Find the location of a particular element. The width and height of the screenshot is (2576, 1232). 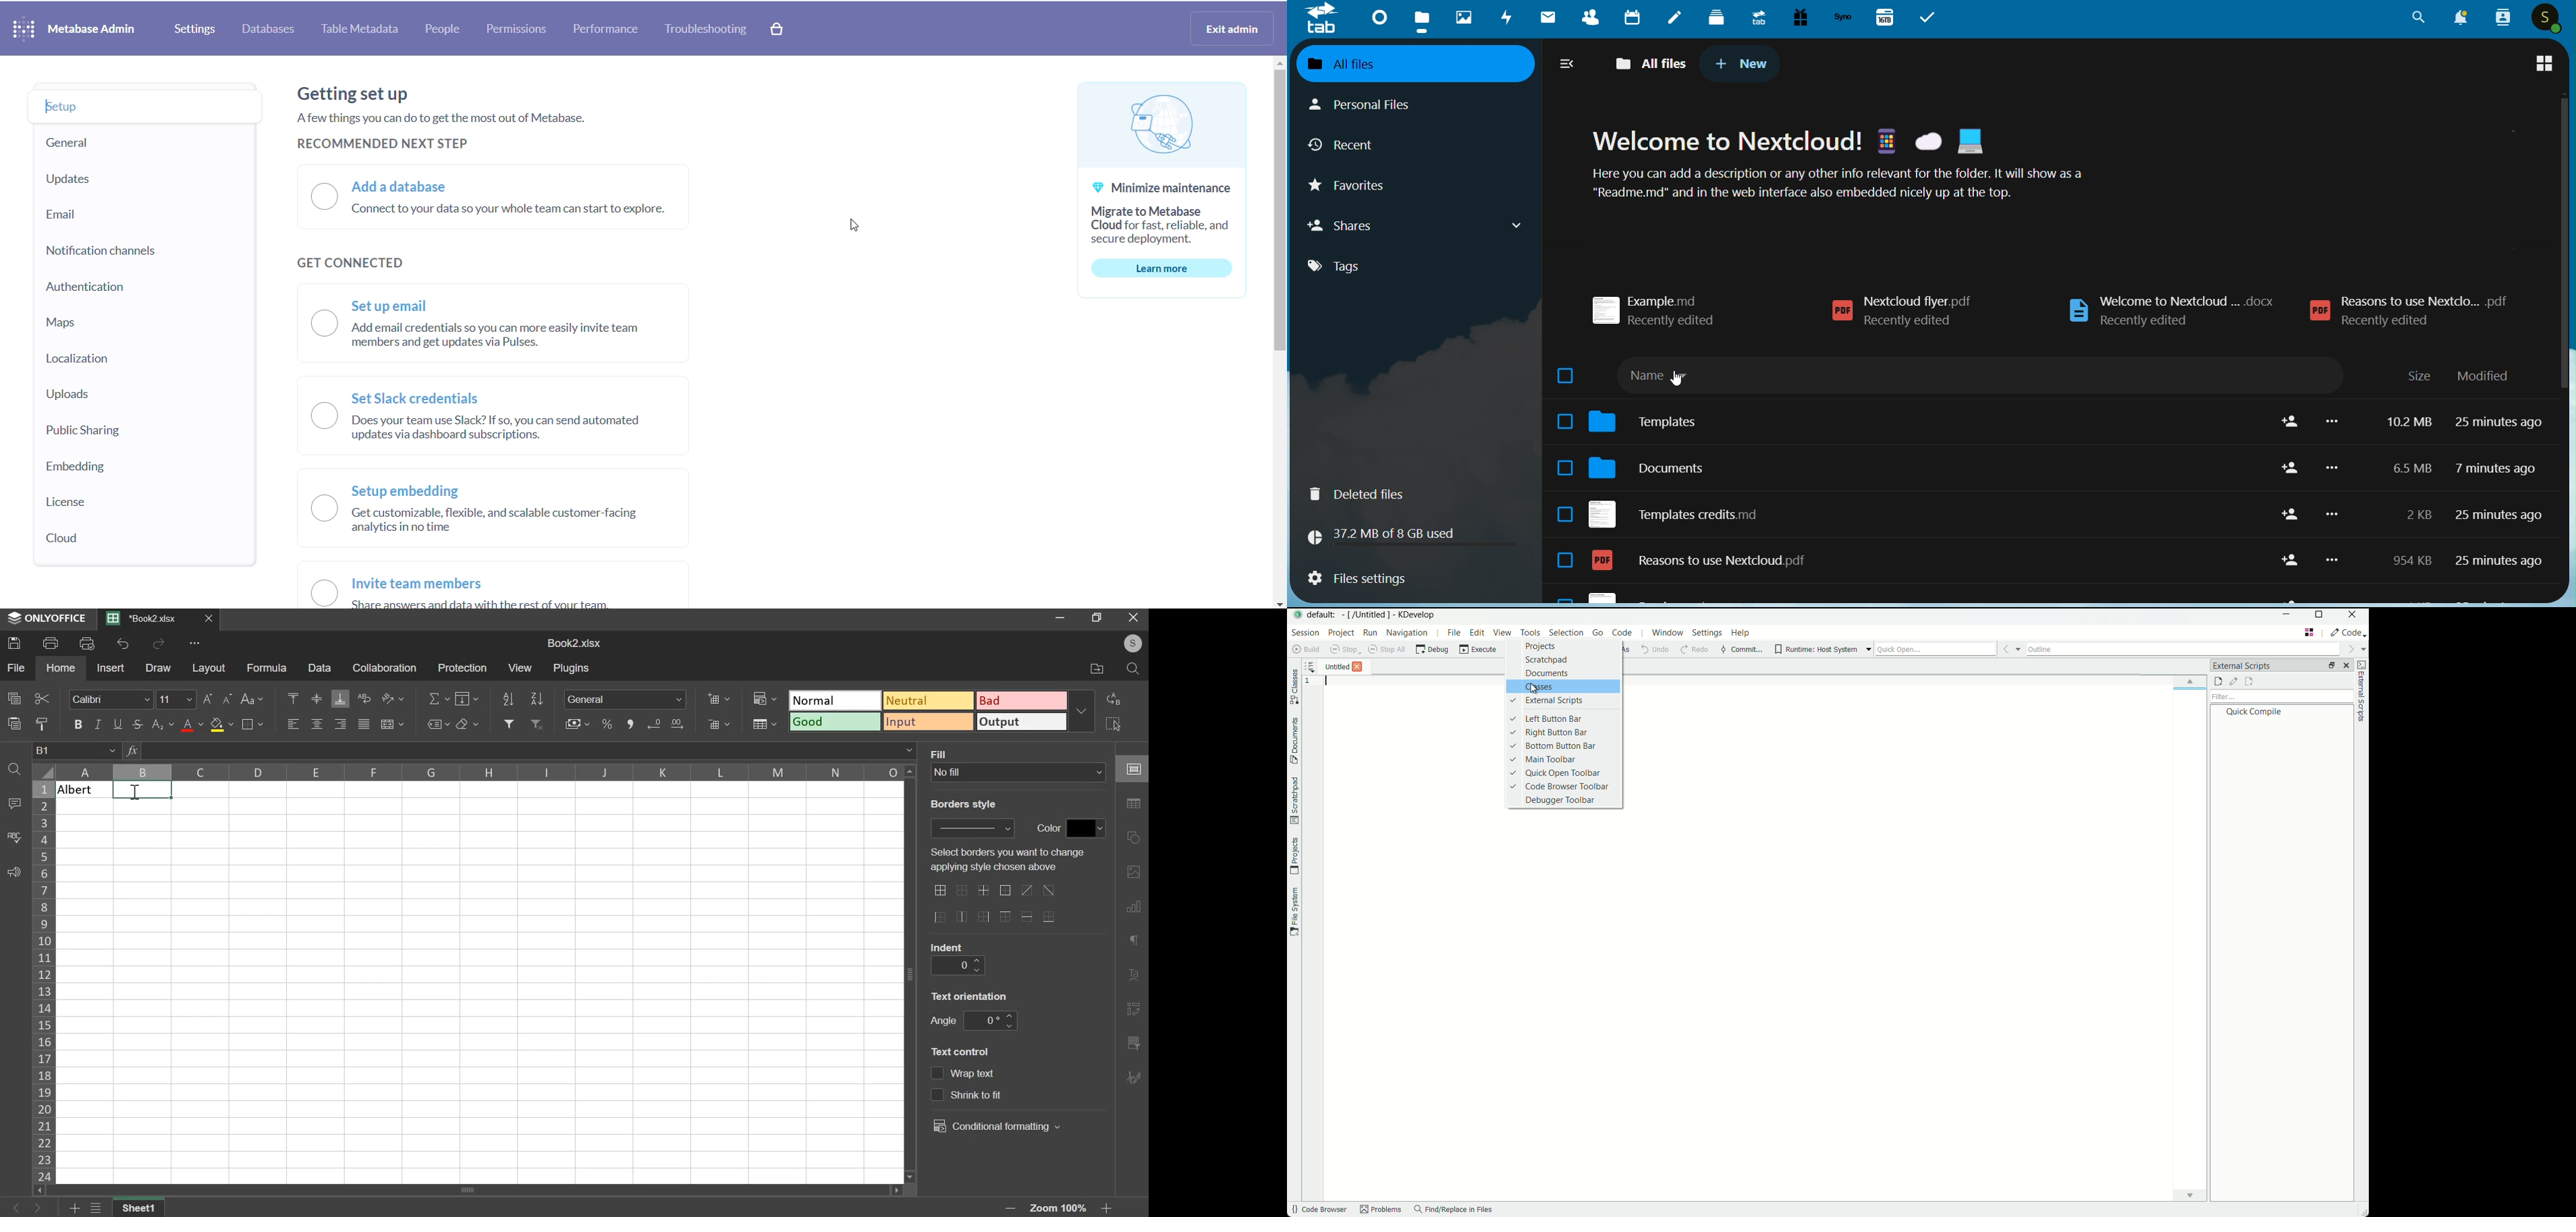

select is located at coordinates (1560, 473).